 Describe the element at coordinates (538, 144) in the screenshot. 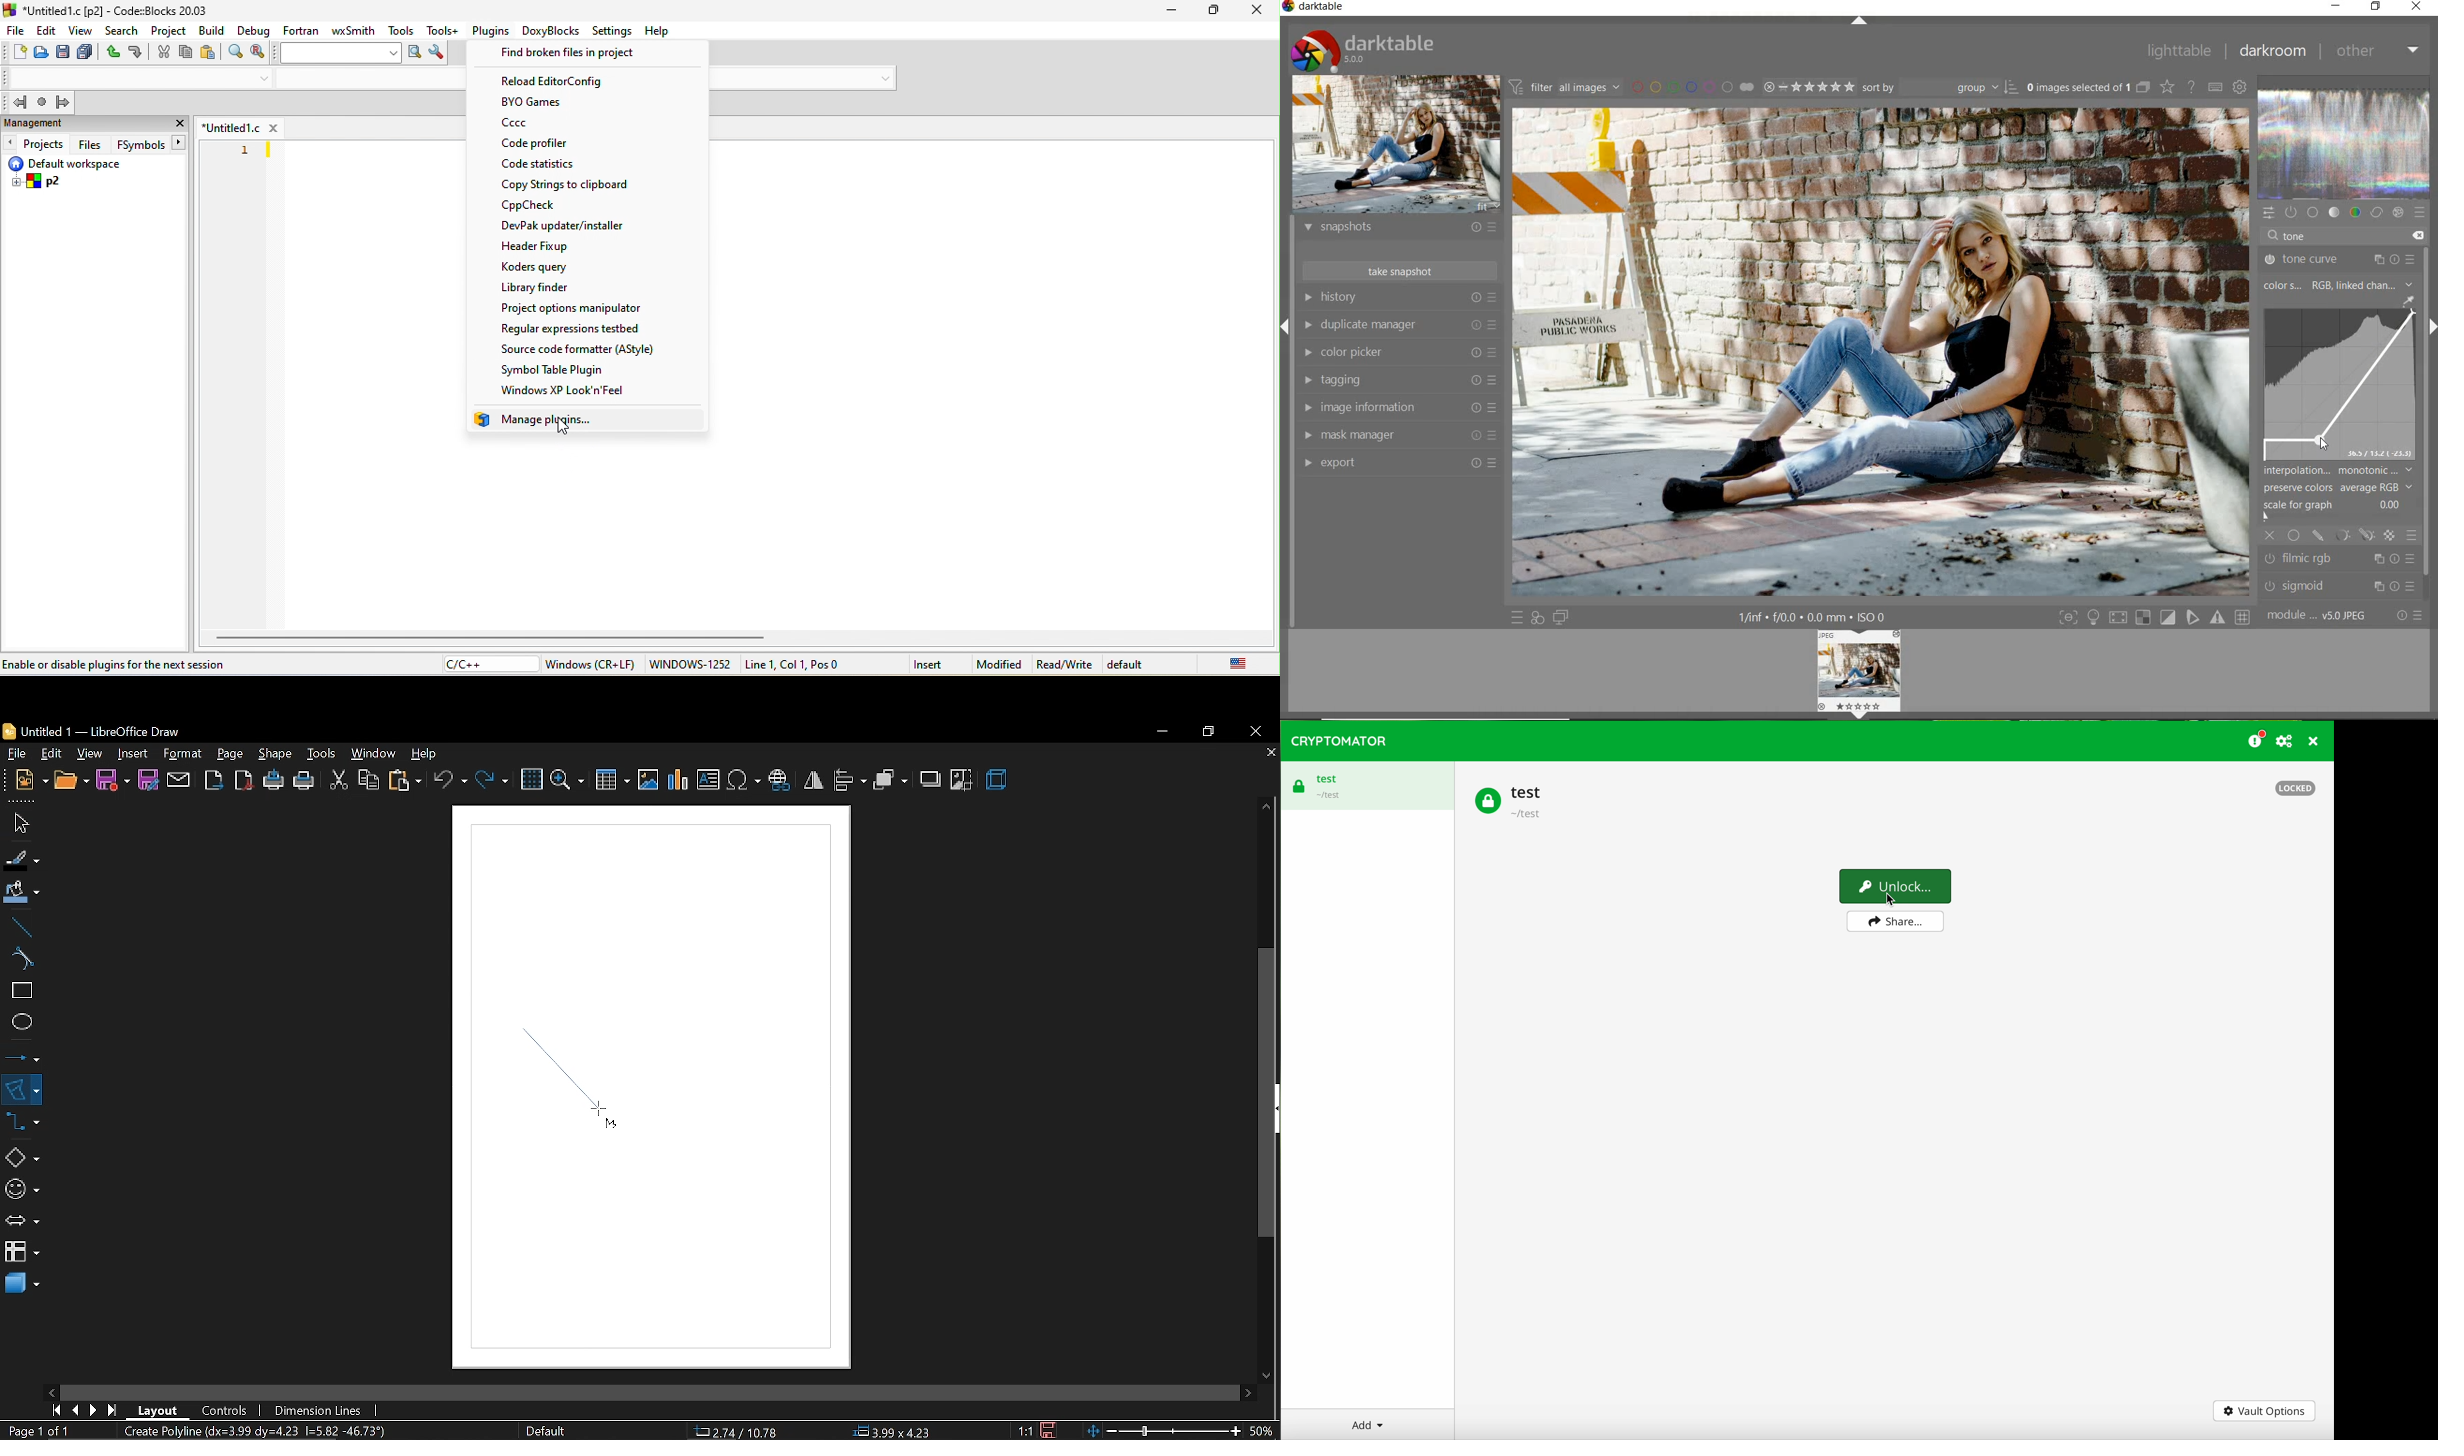

I see `code profiler` at that location.